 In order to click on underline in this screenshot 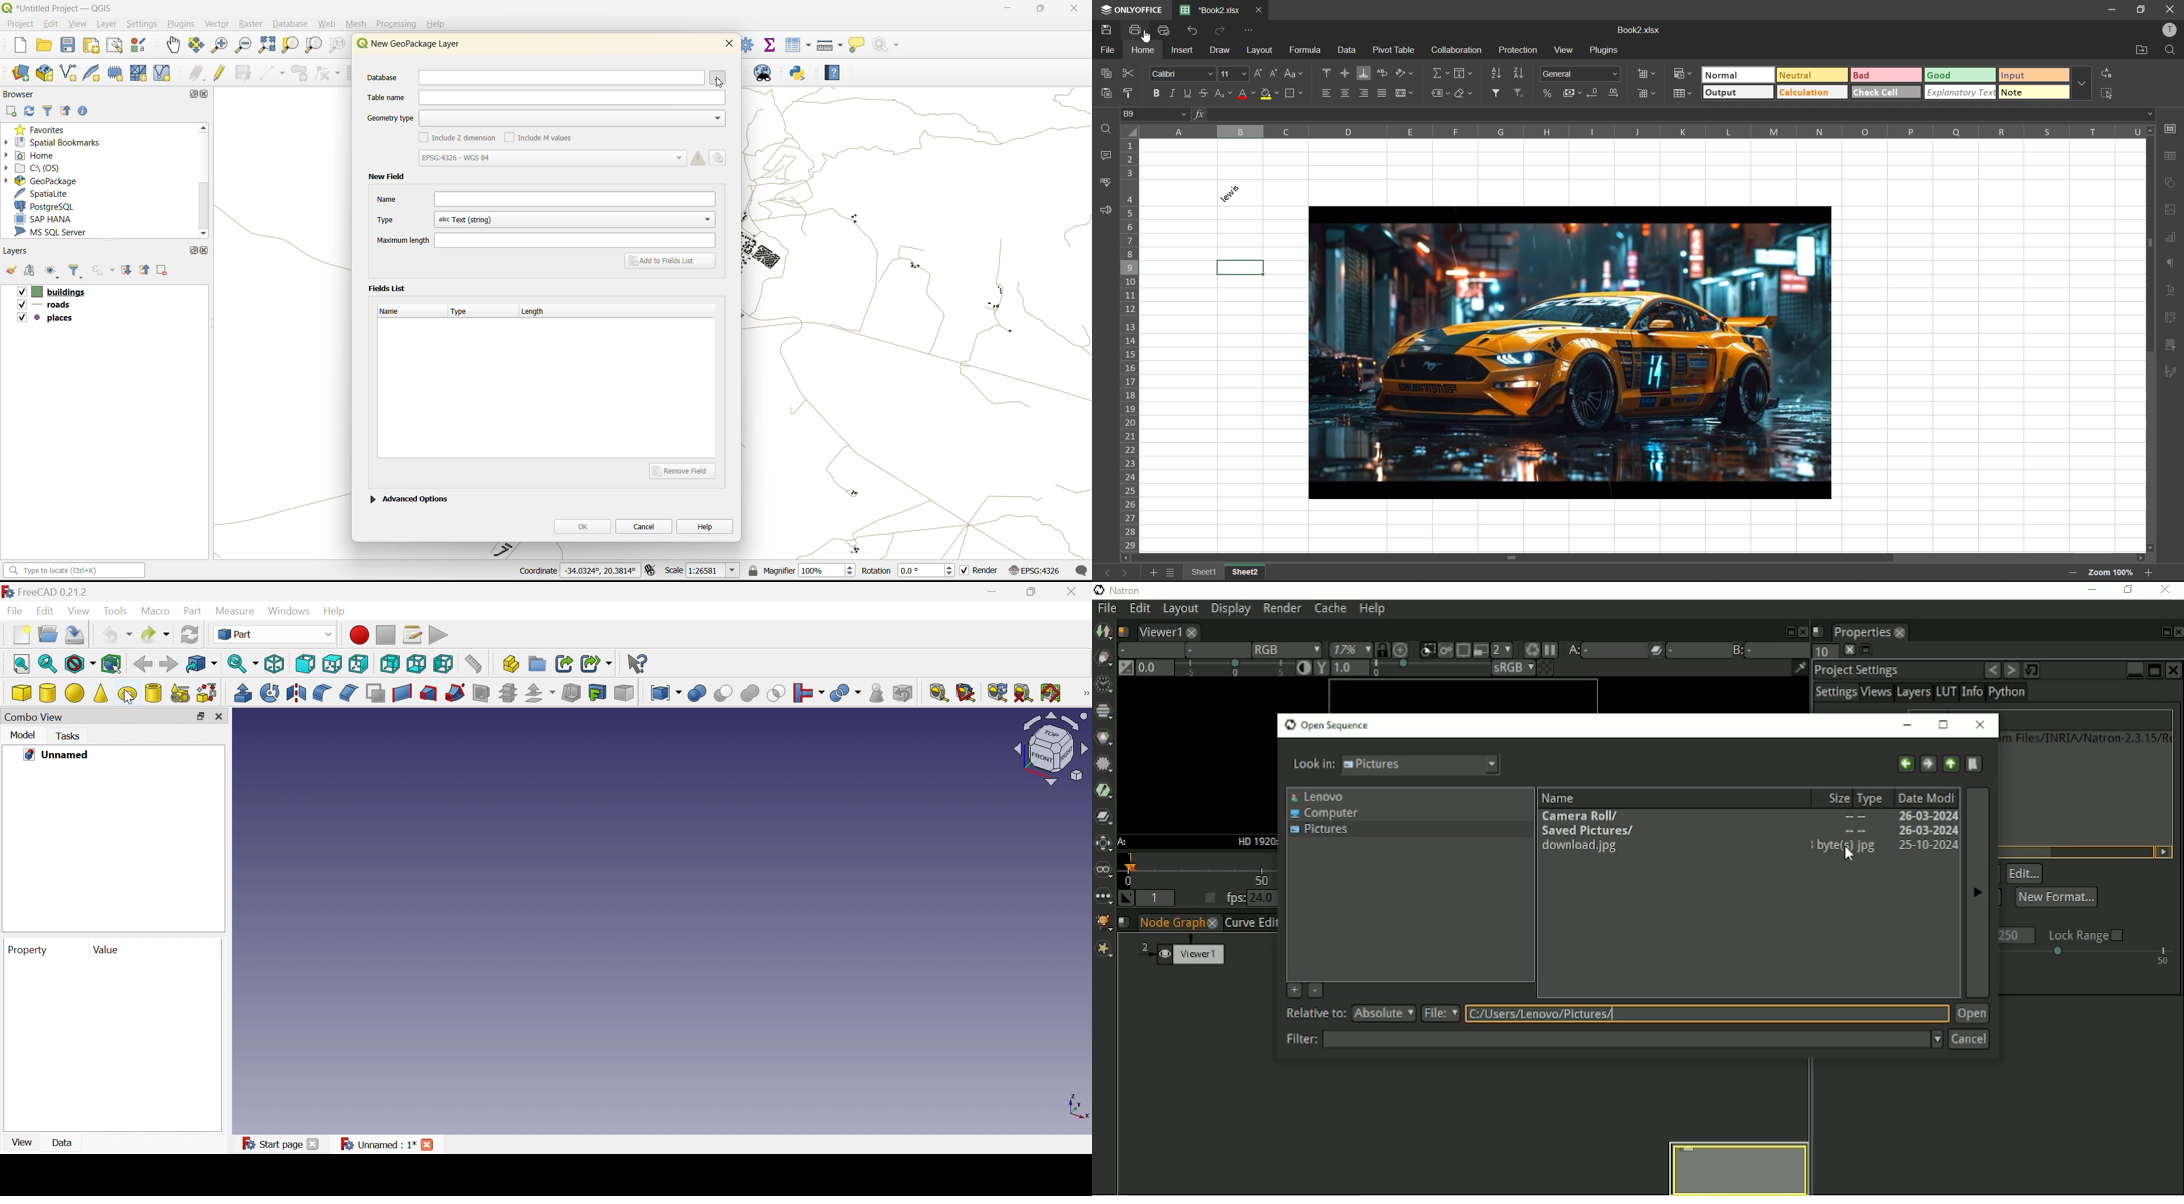, I will do `click(1187, 94)`.